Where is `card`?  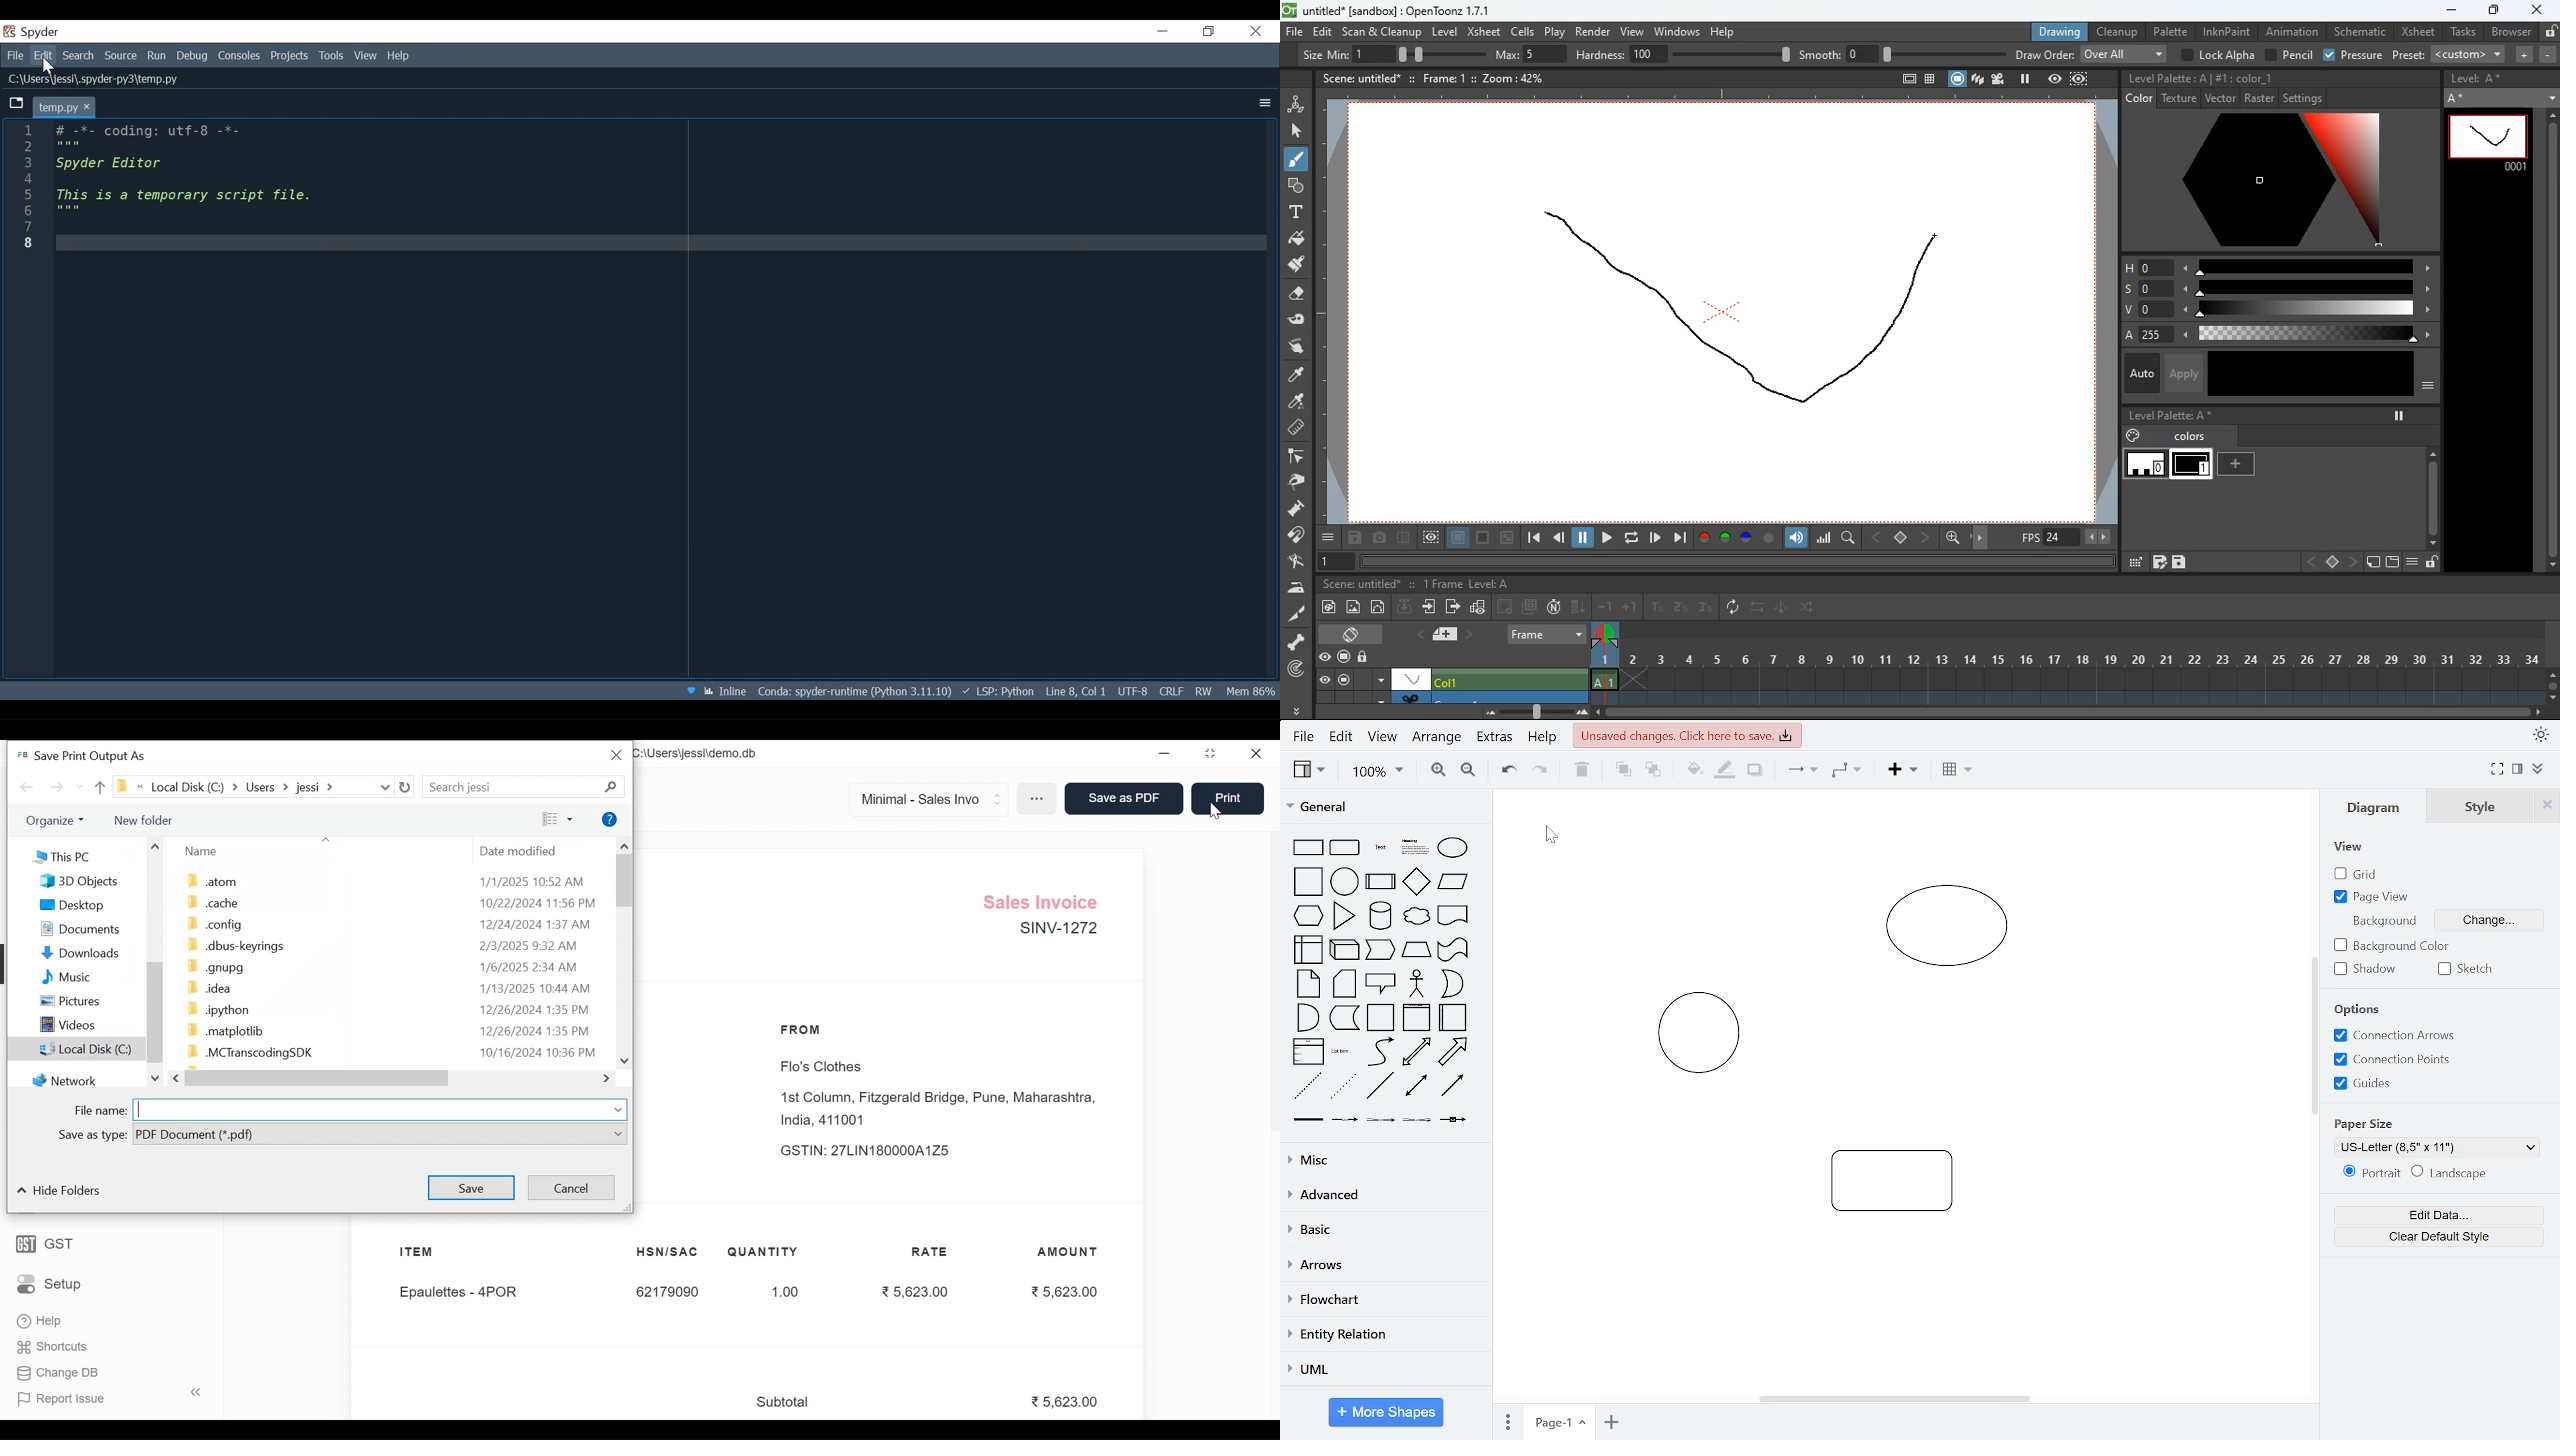
card is located at coordinates (1345, 984).